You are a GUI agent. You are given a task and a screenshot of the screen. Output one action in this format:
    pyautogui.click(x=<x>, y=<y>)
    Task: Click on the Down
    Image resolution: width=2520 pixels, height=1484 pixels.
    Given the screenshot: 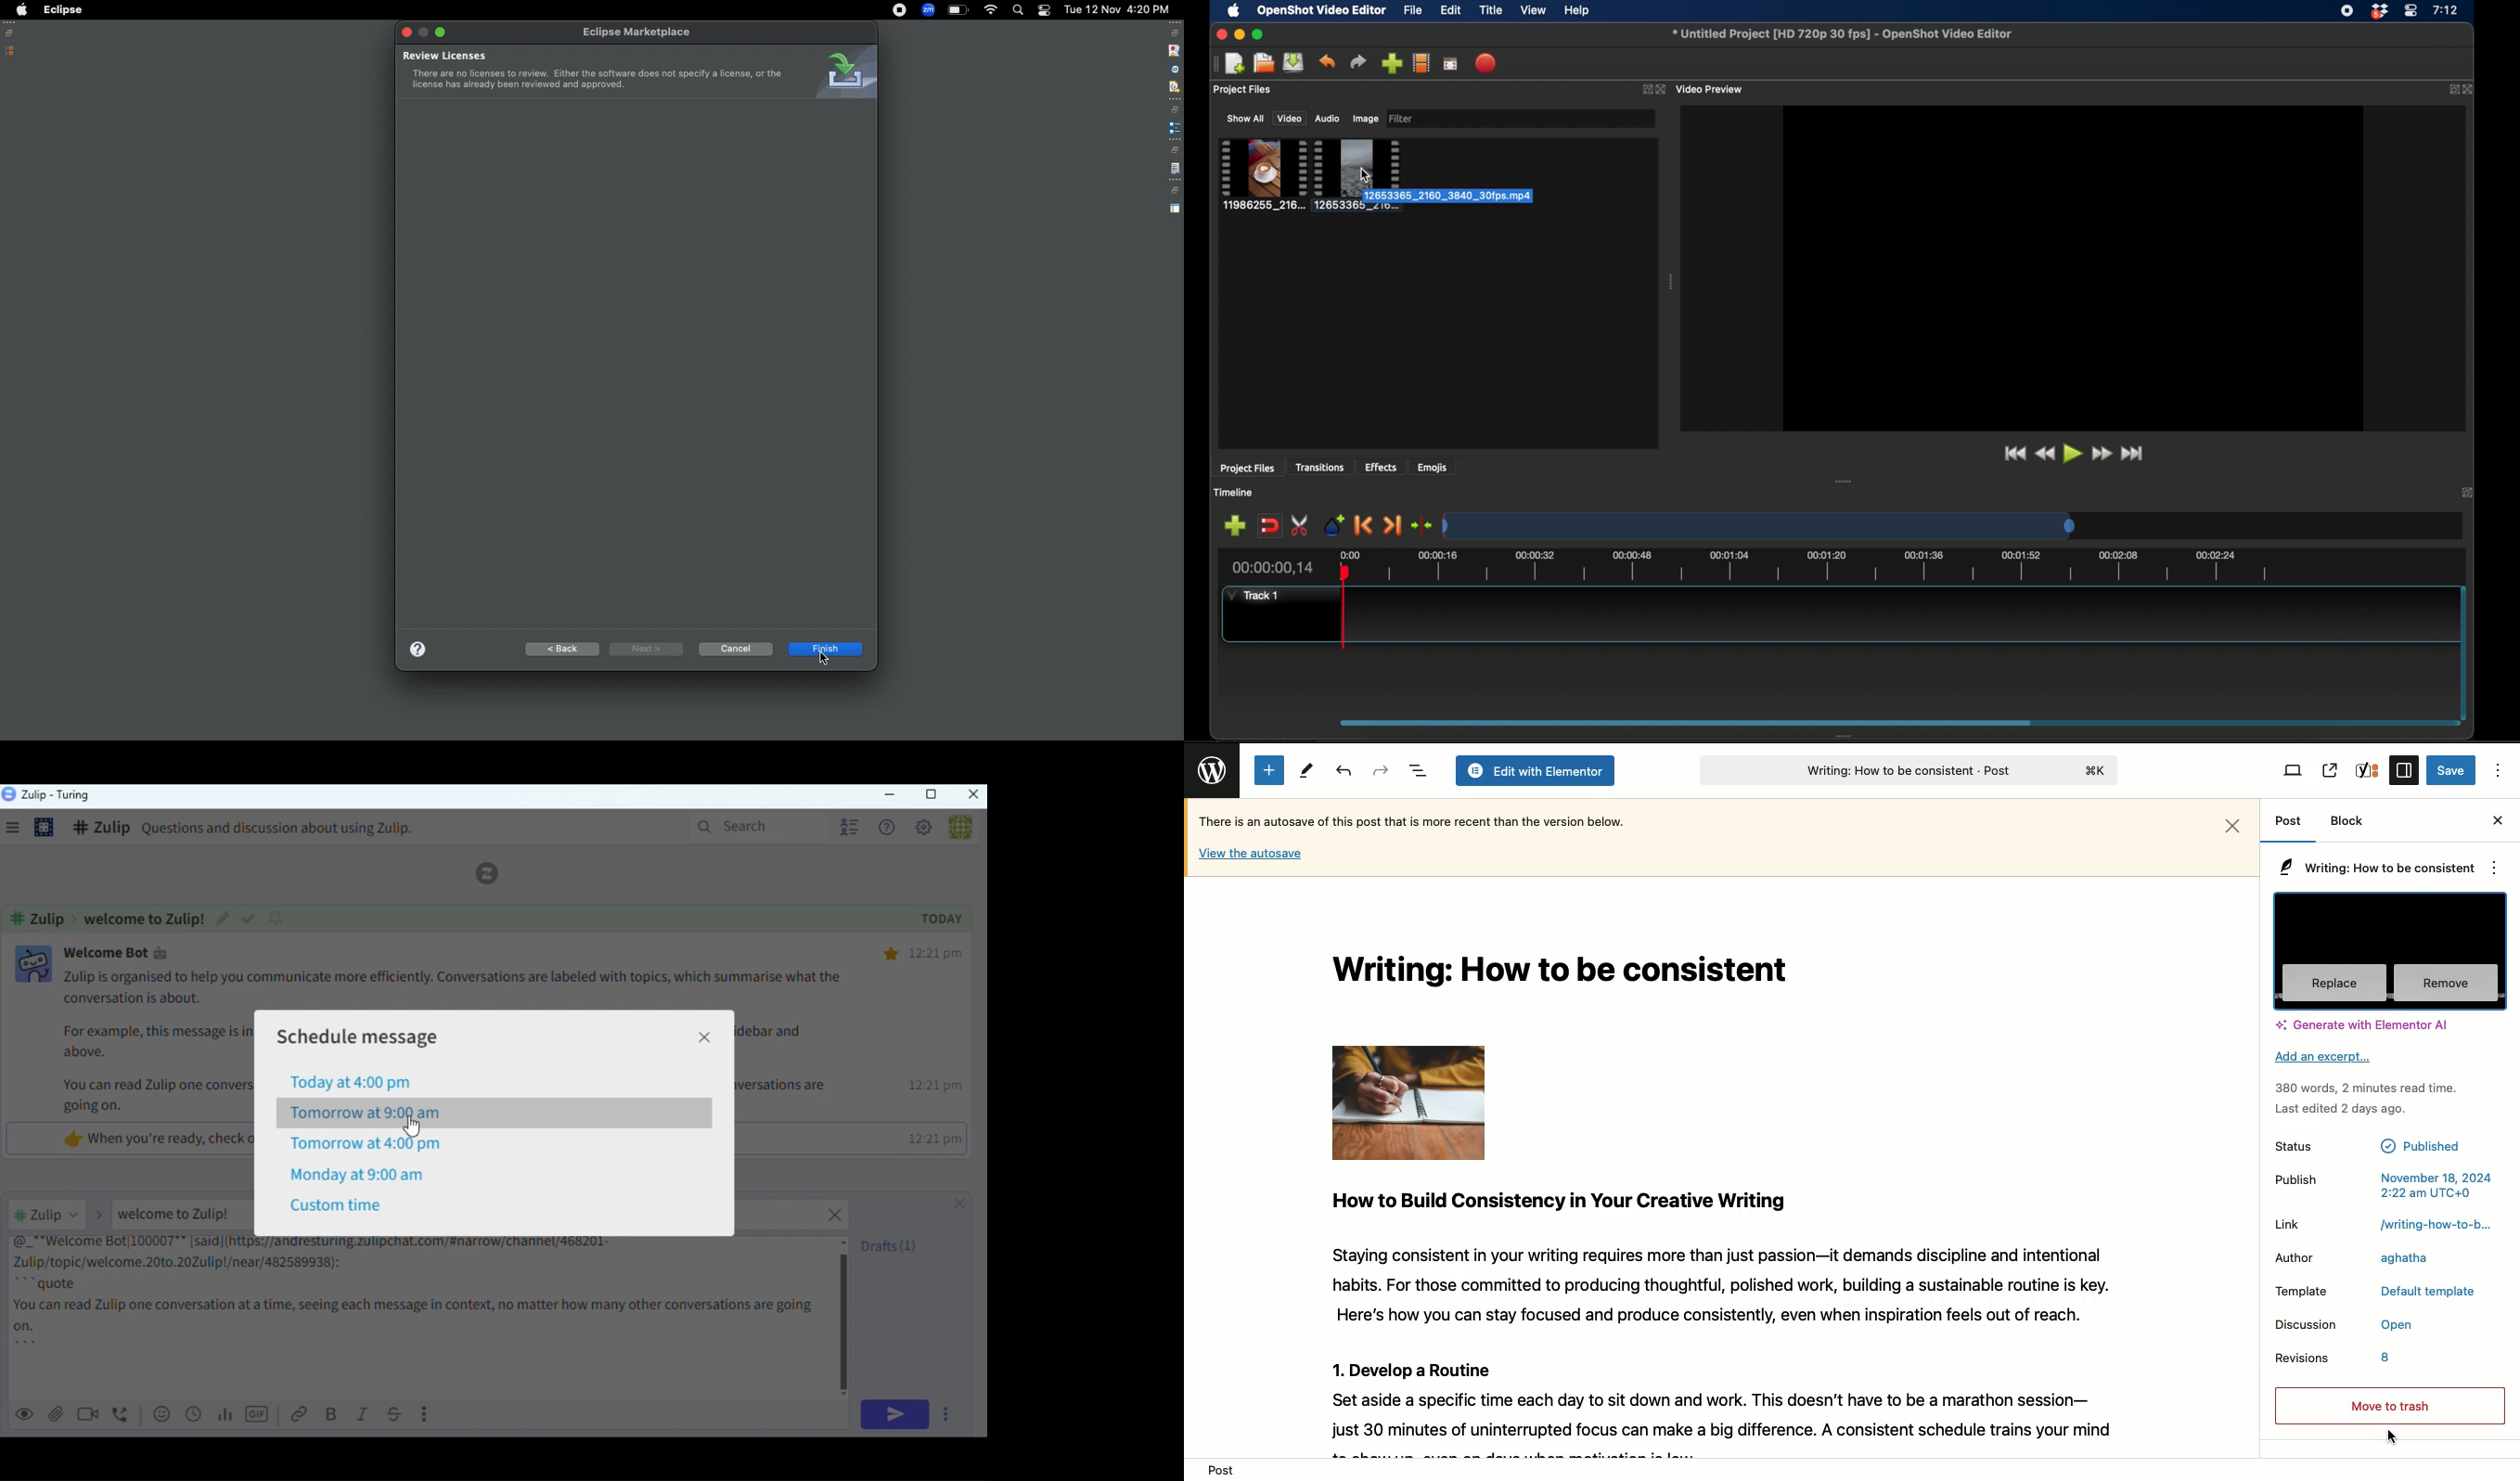 What is the action you would take?
    pyautogui.click(x=981, y=1424)
    